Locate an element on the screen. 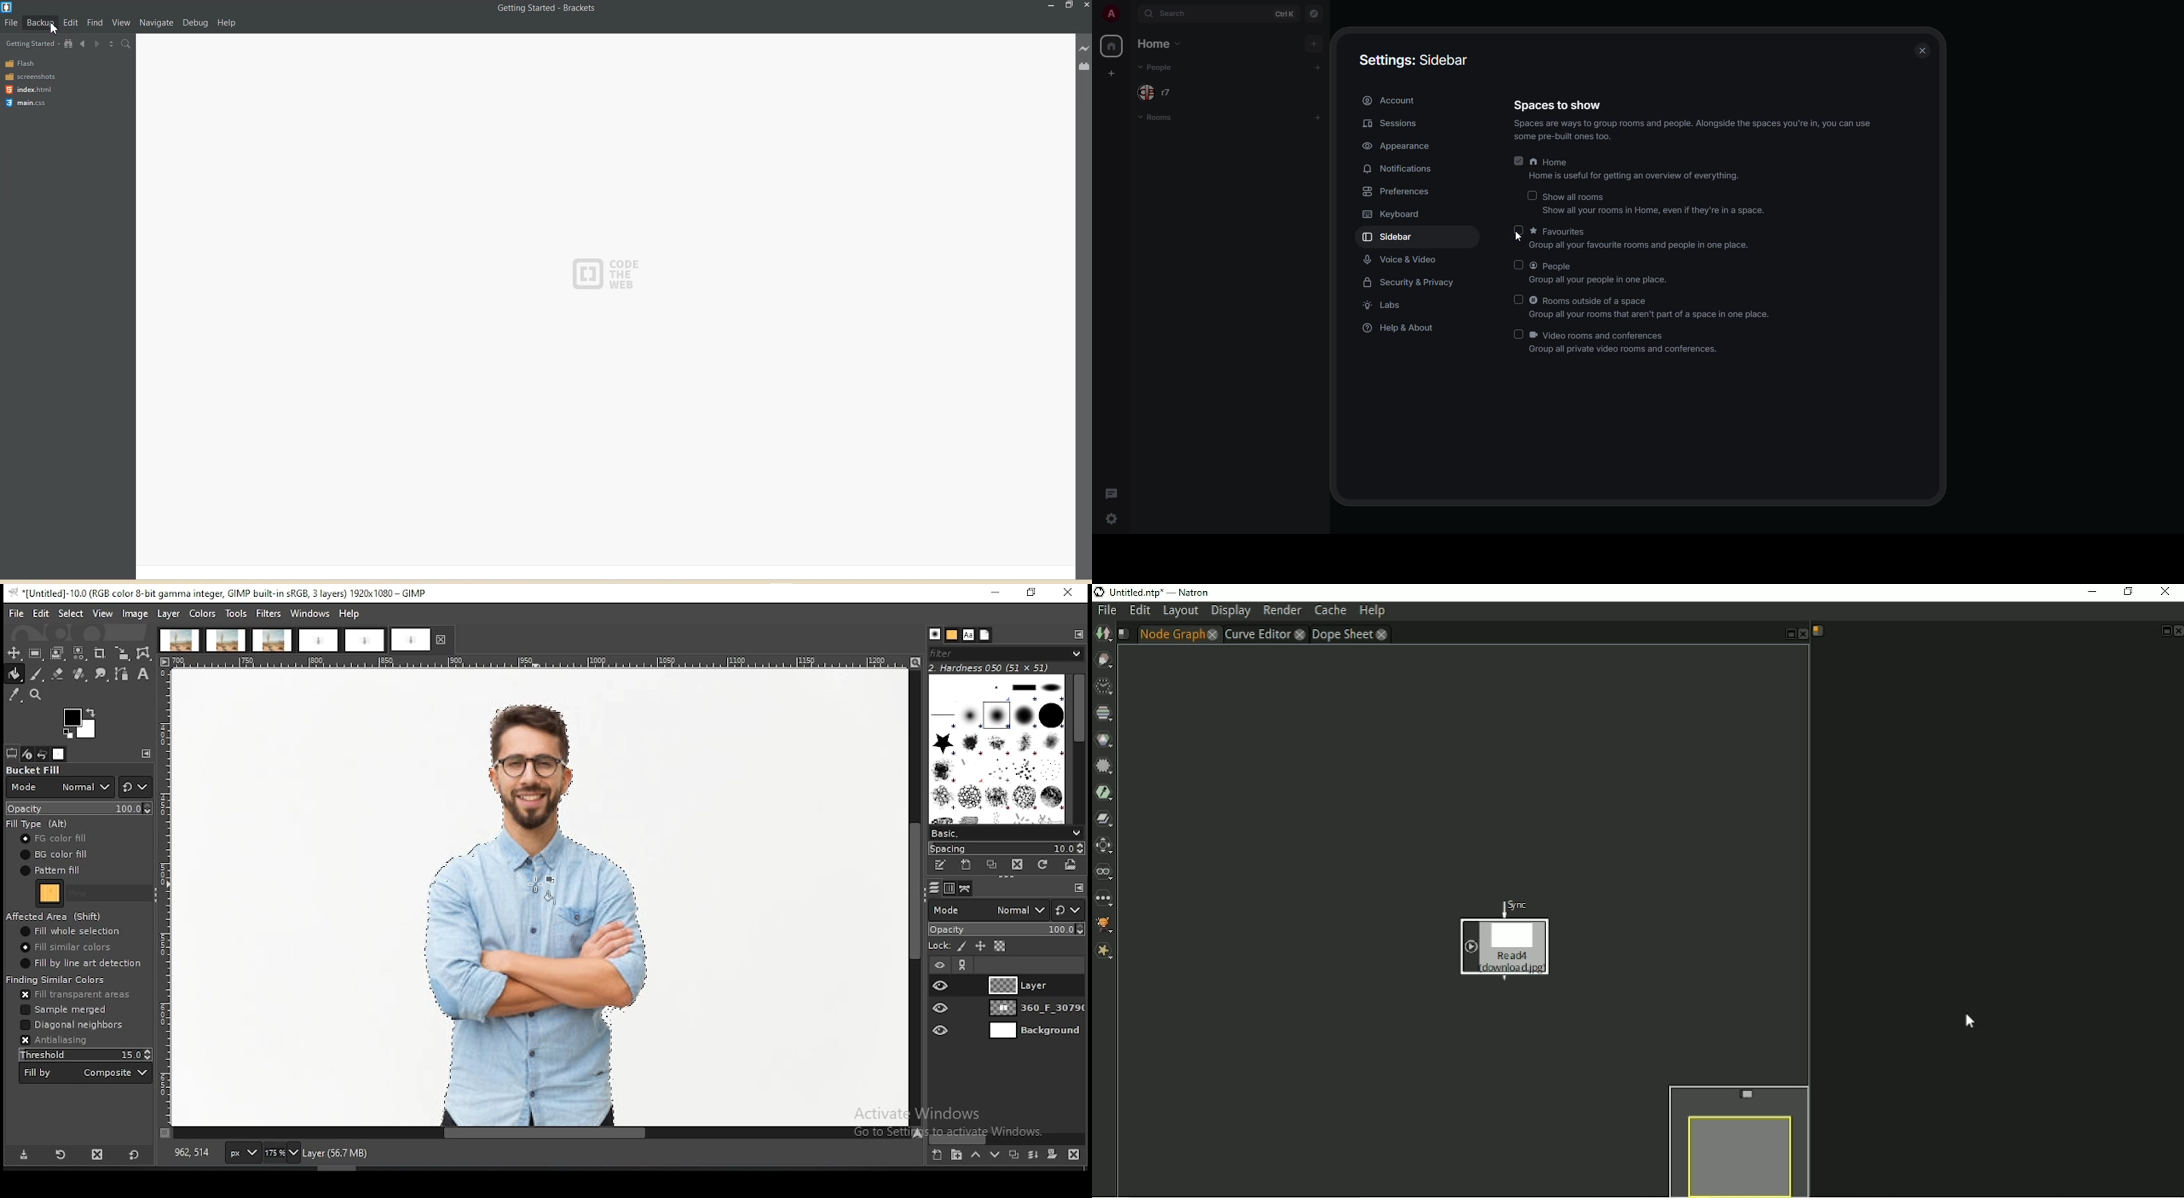  sessions is located at coordinates (1391, 123).